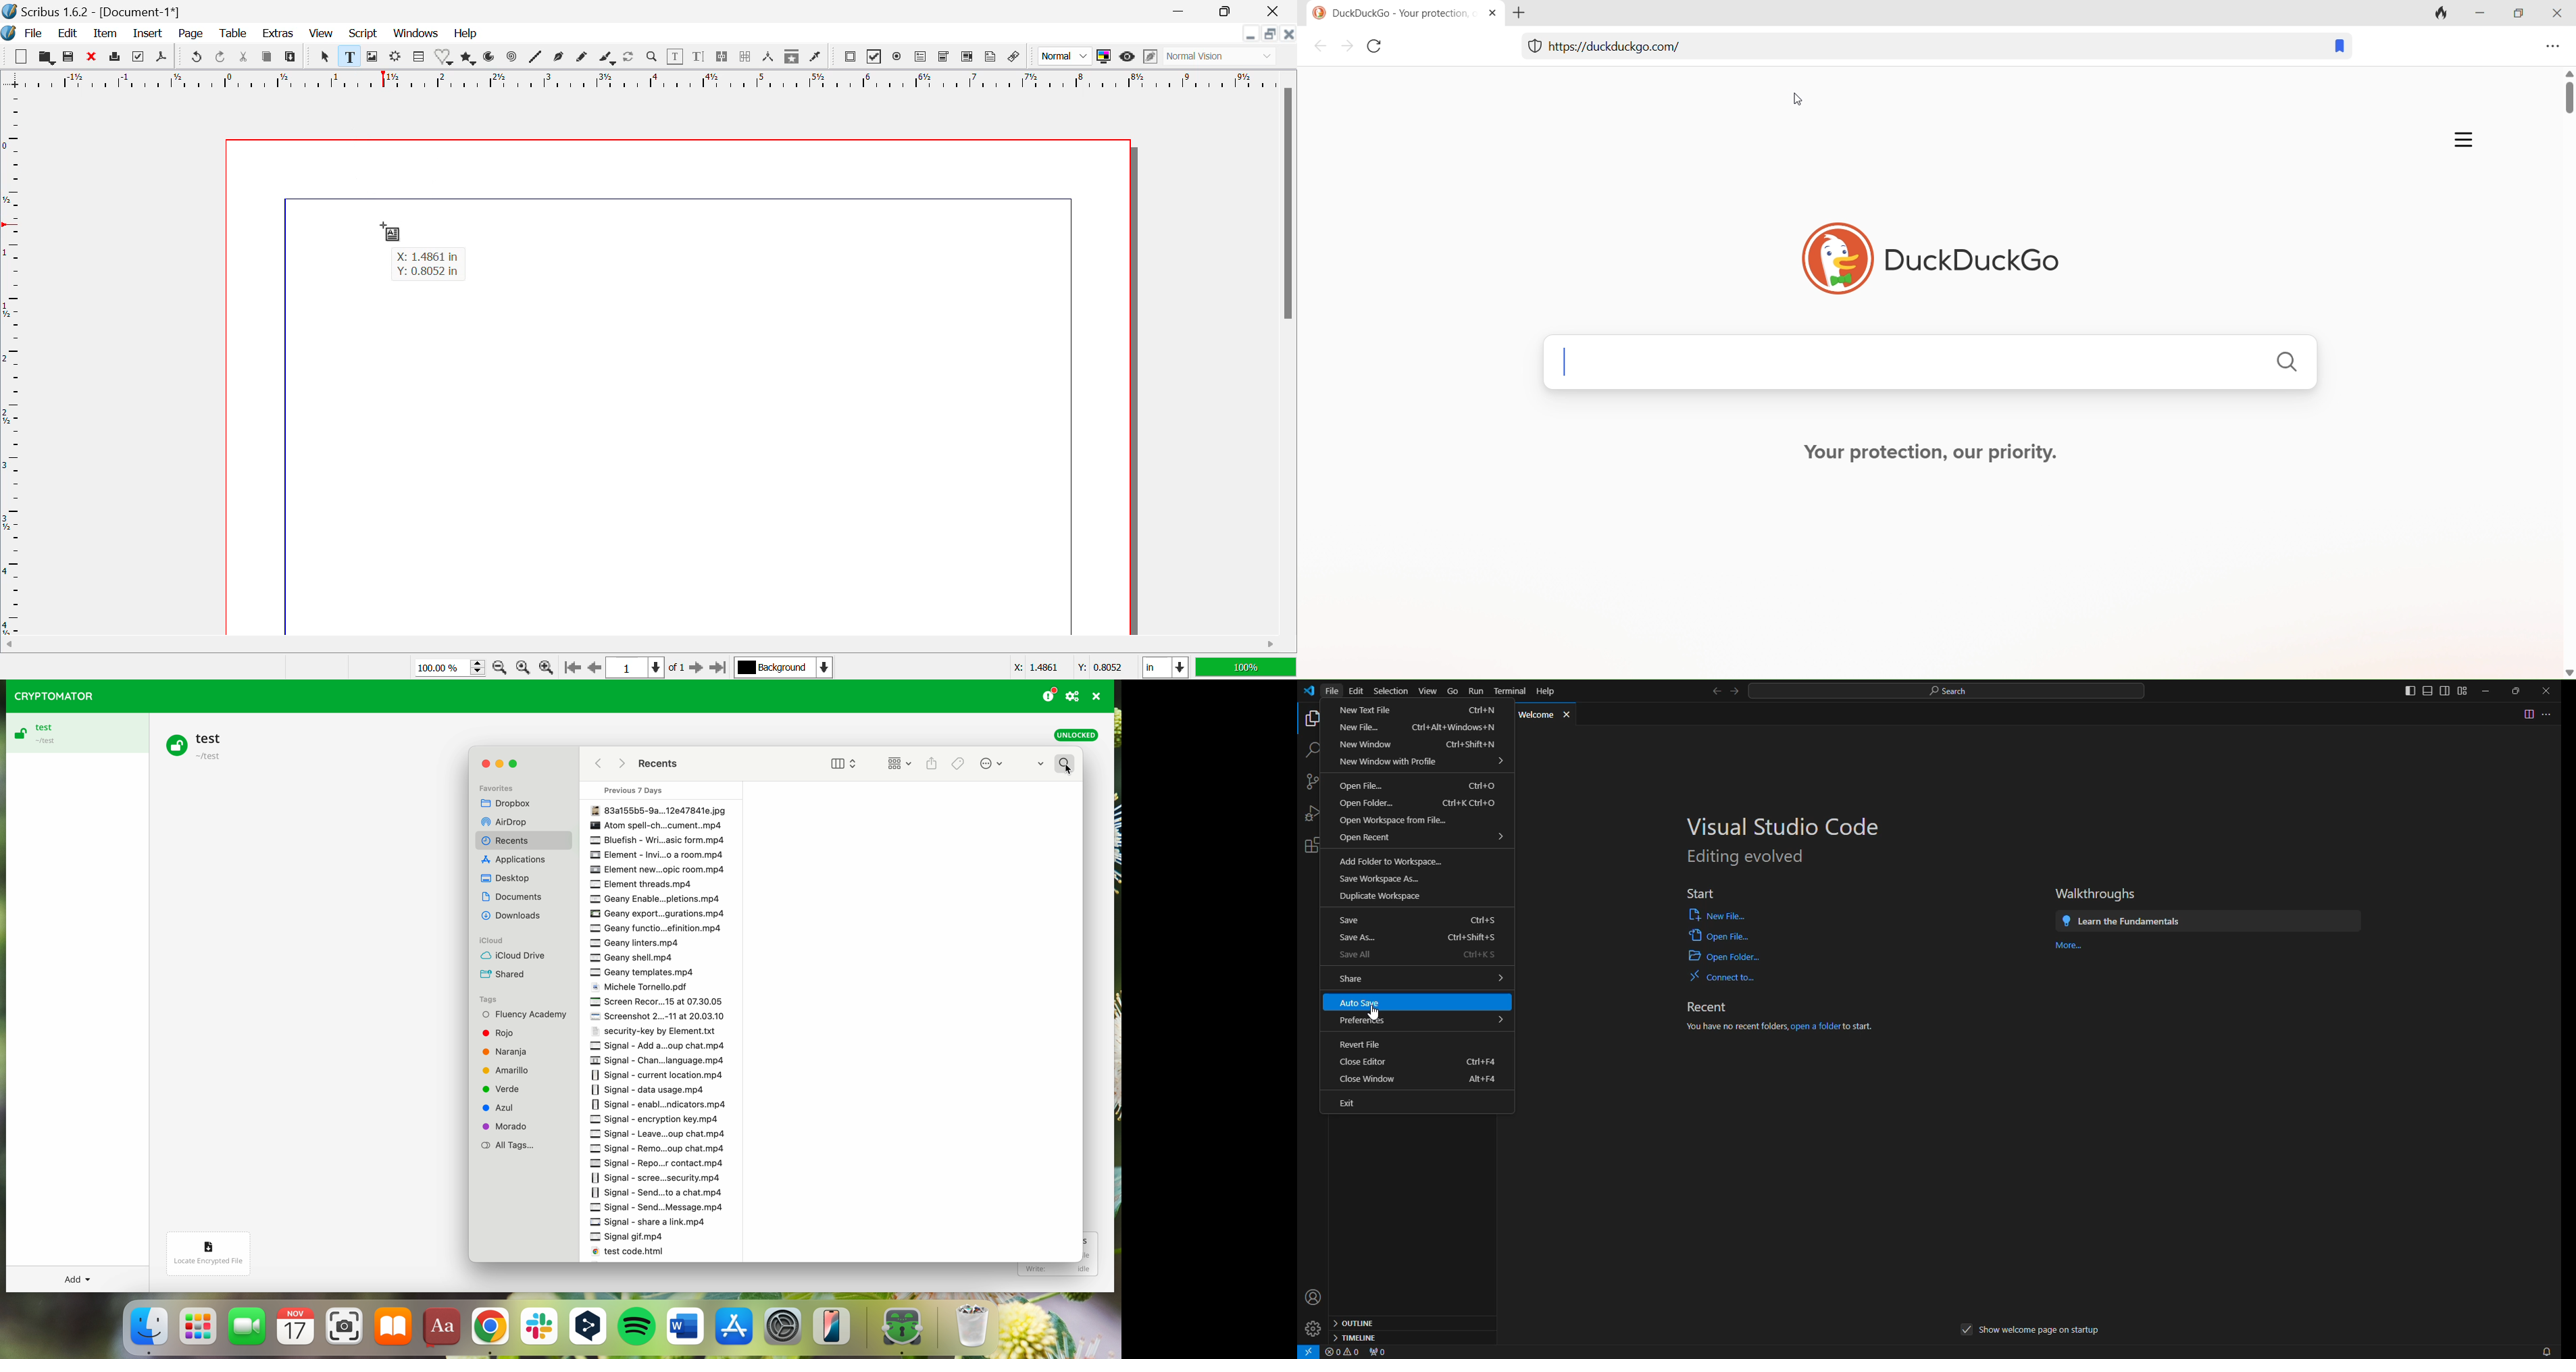 The image size is (2576, 1372). I want to click on close editor, so click(1363, 1062).